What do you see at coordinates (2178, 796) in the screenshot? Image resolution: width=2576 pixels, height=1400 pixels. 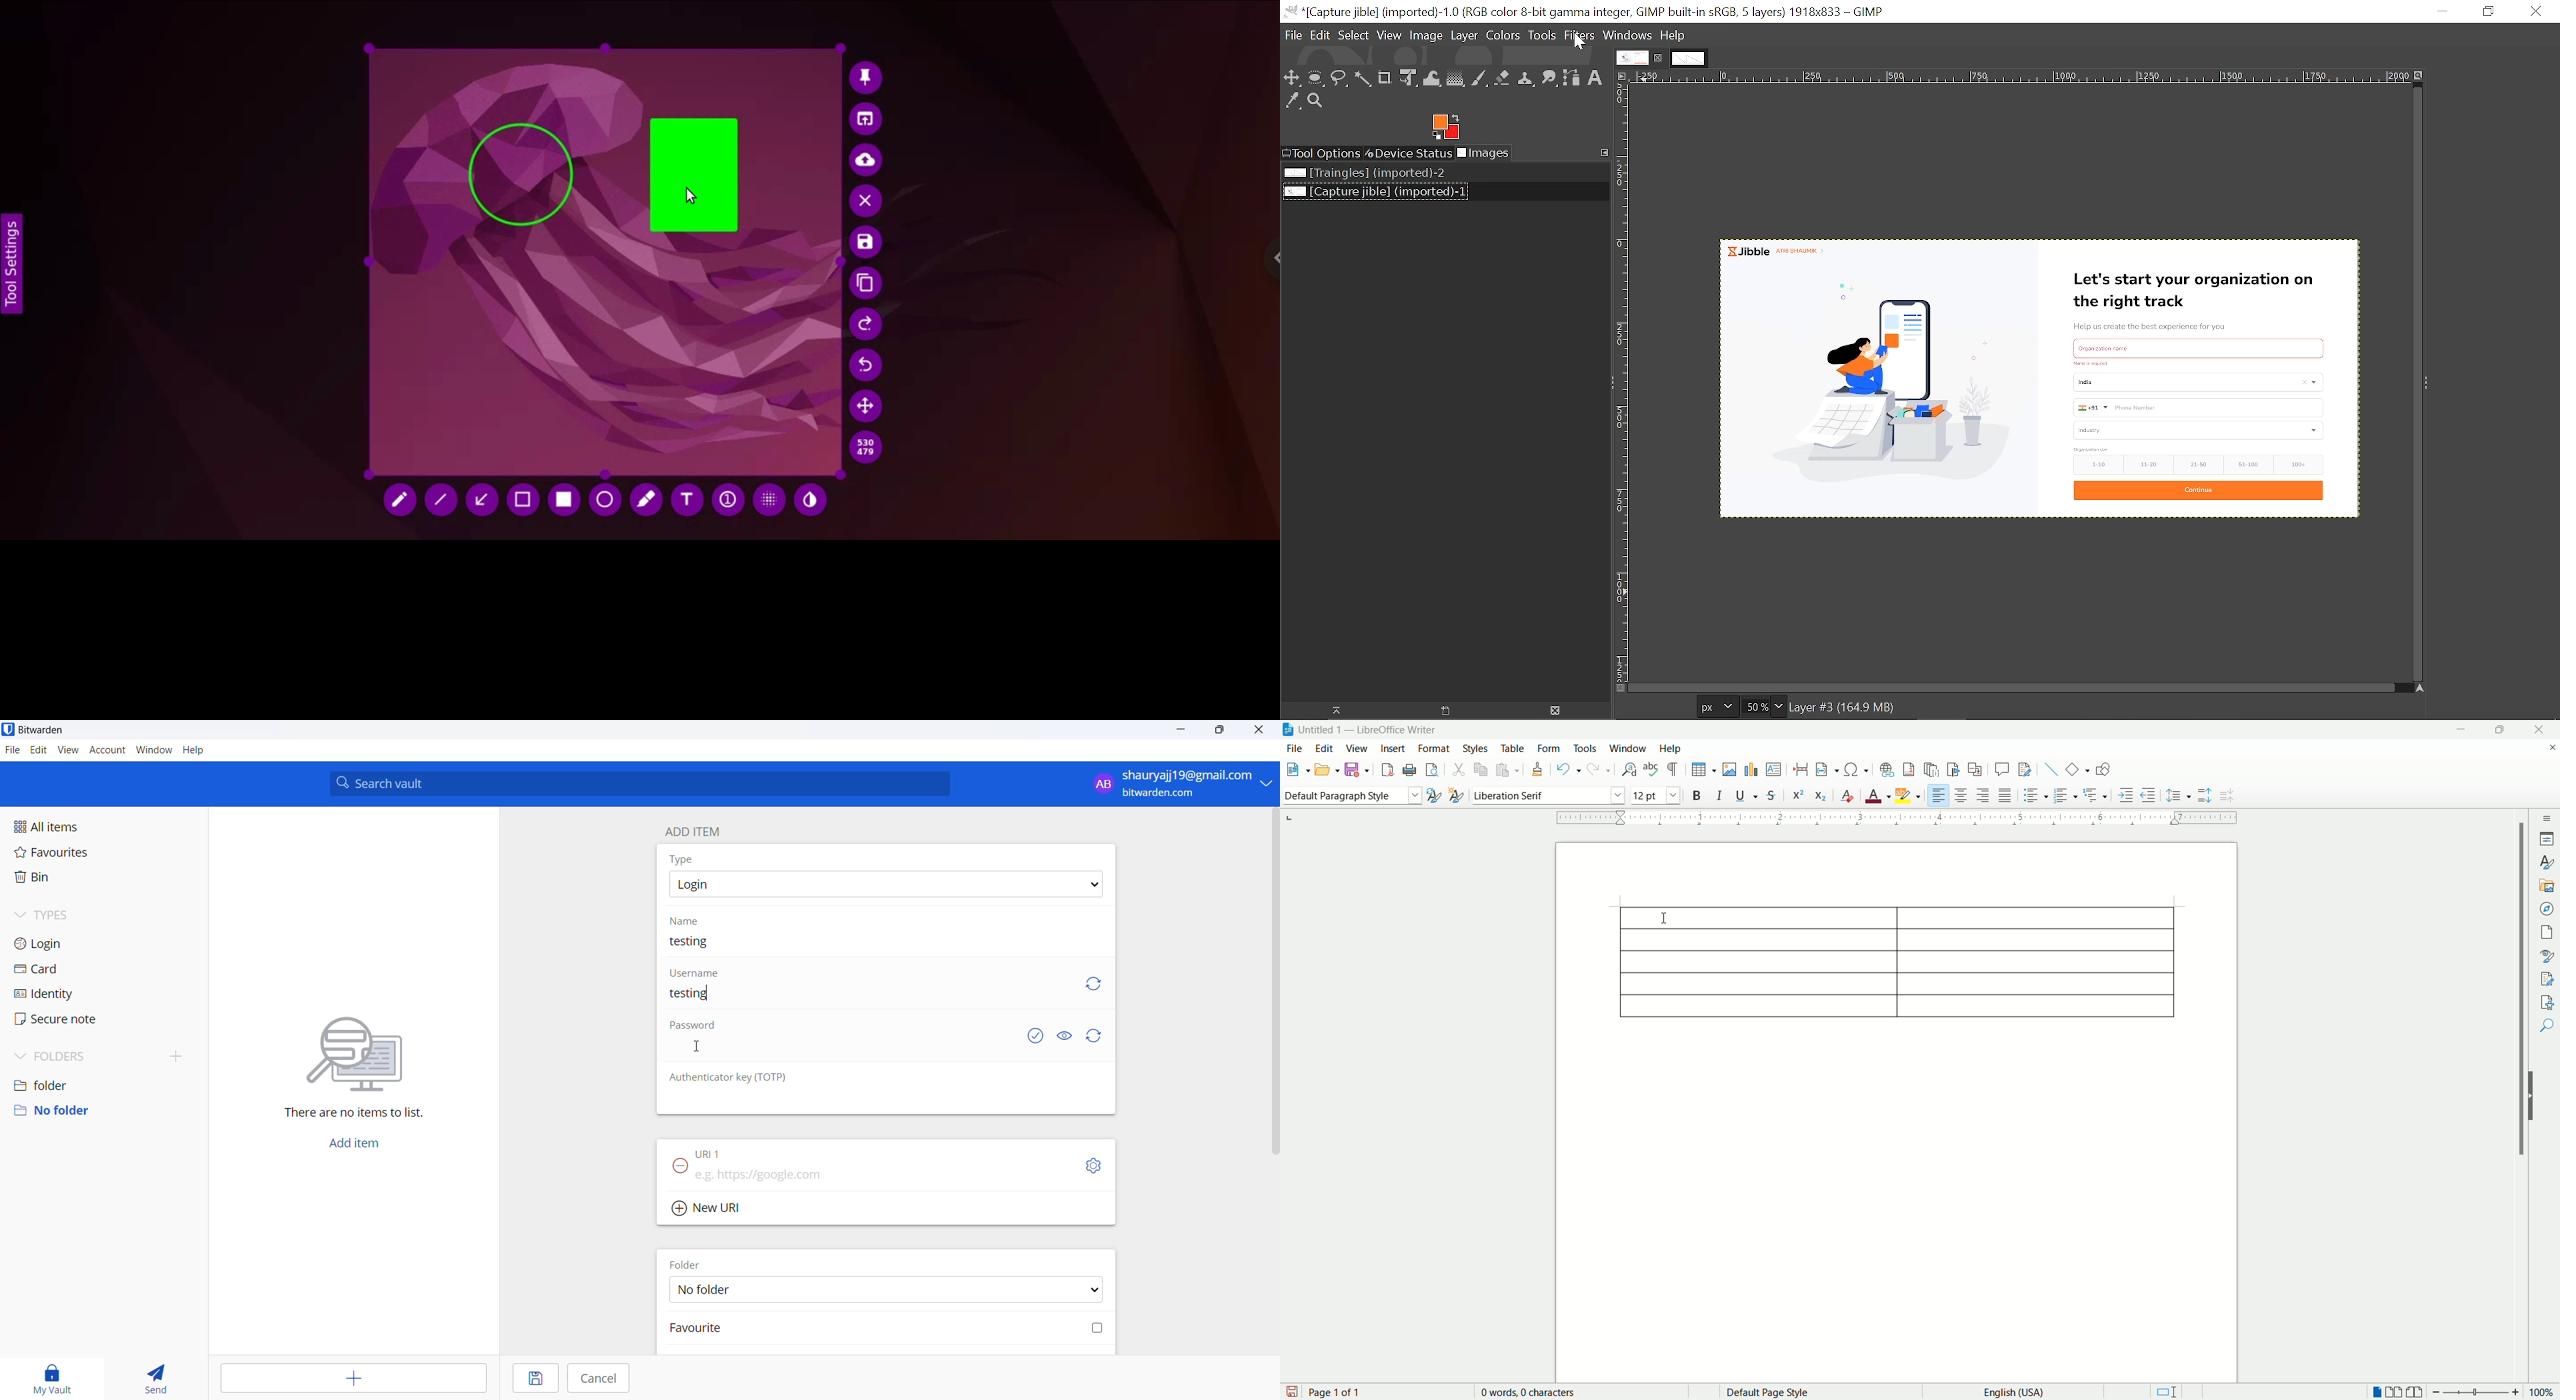 I see `set line spacing` at bounding box center [2178, 796].